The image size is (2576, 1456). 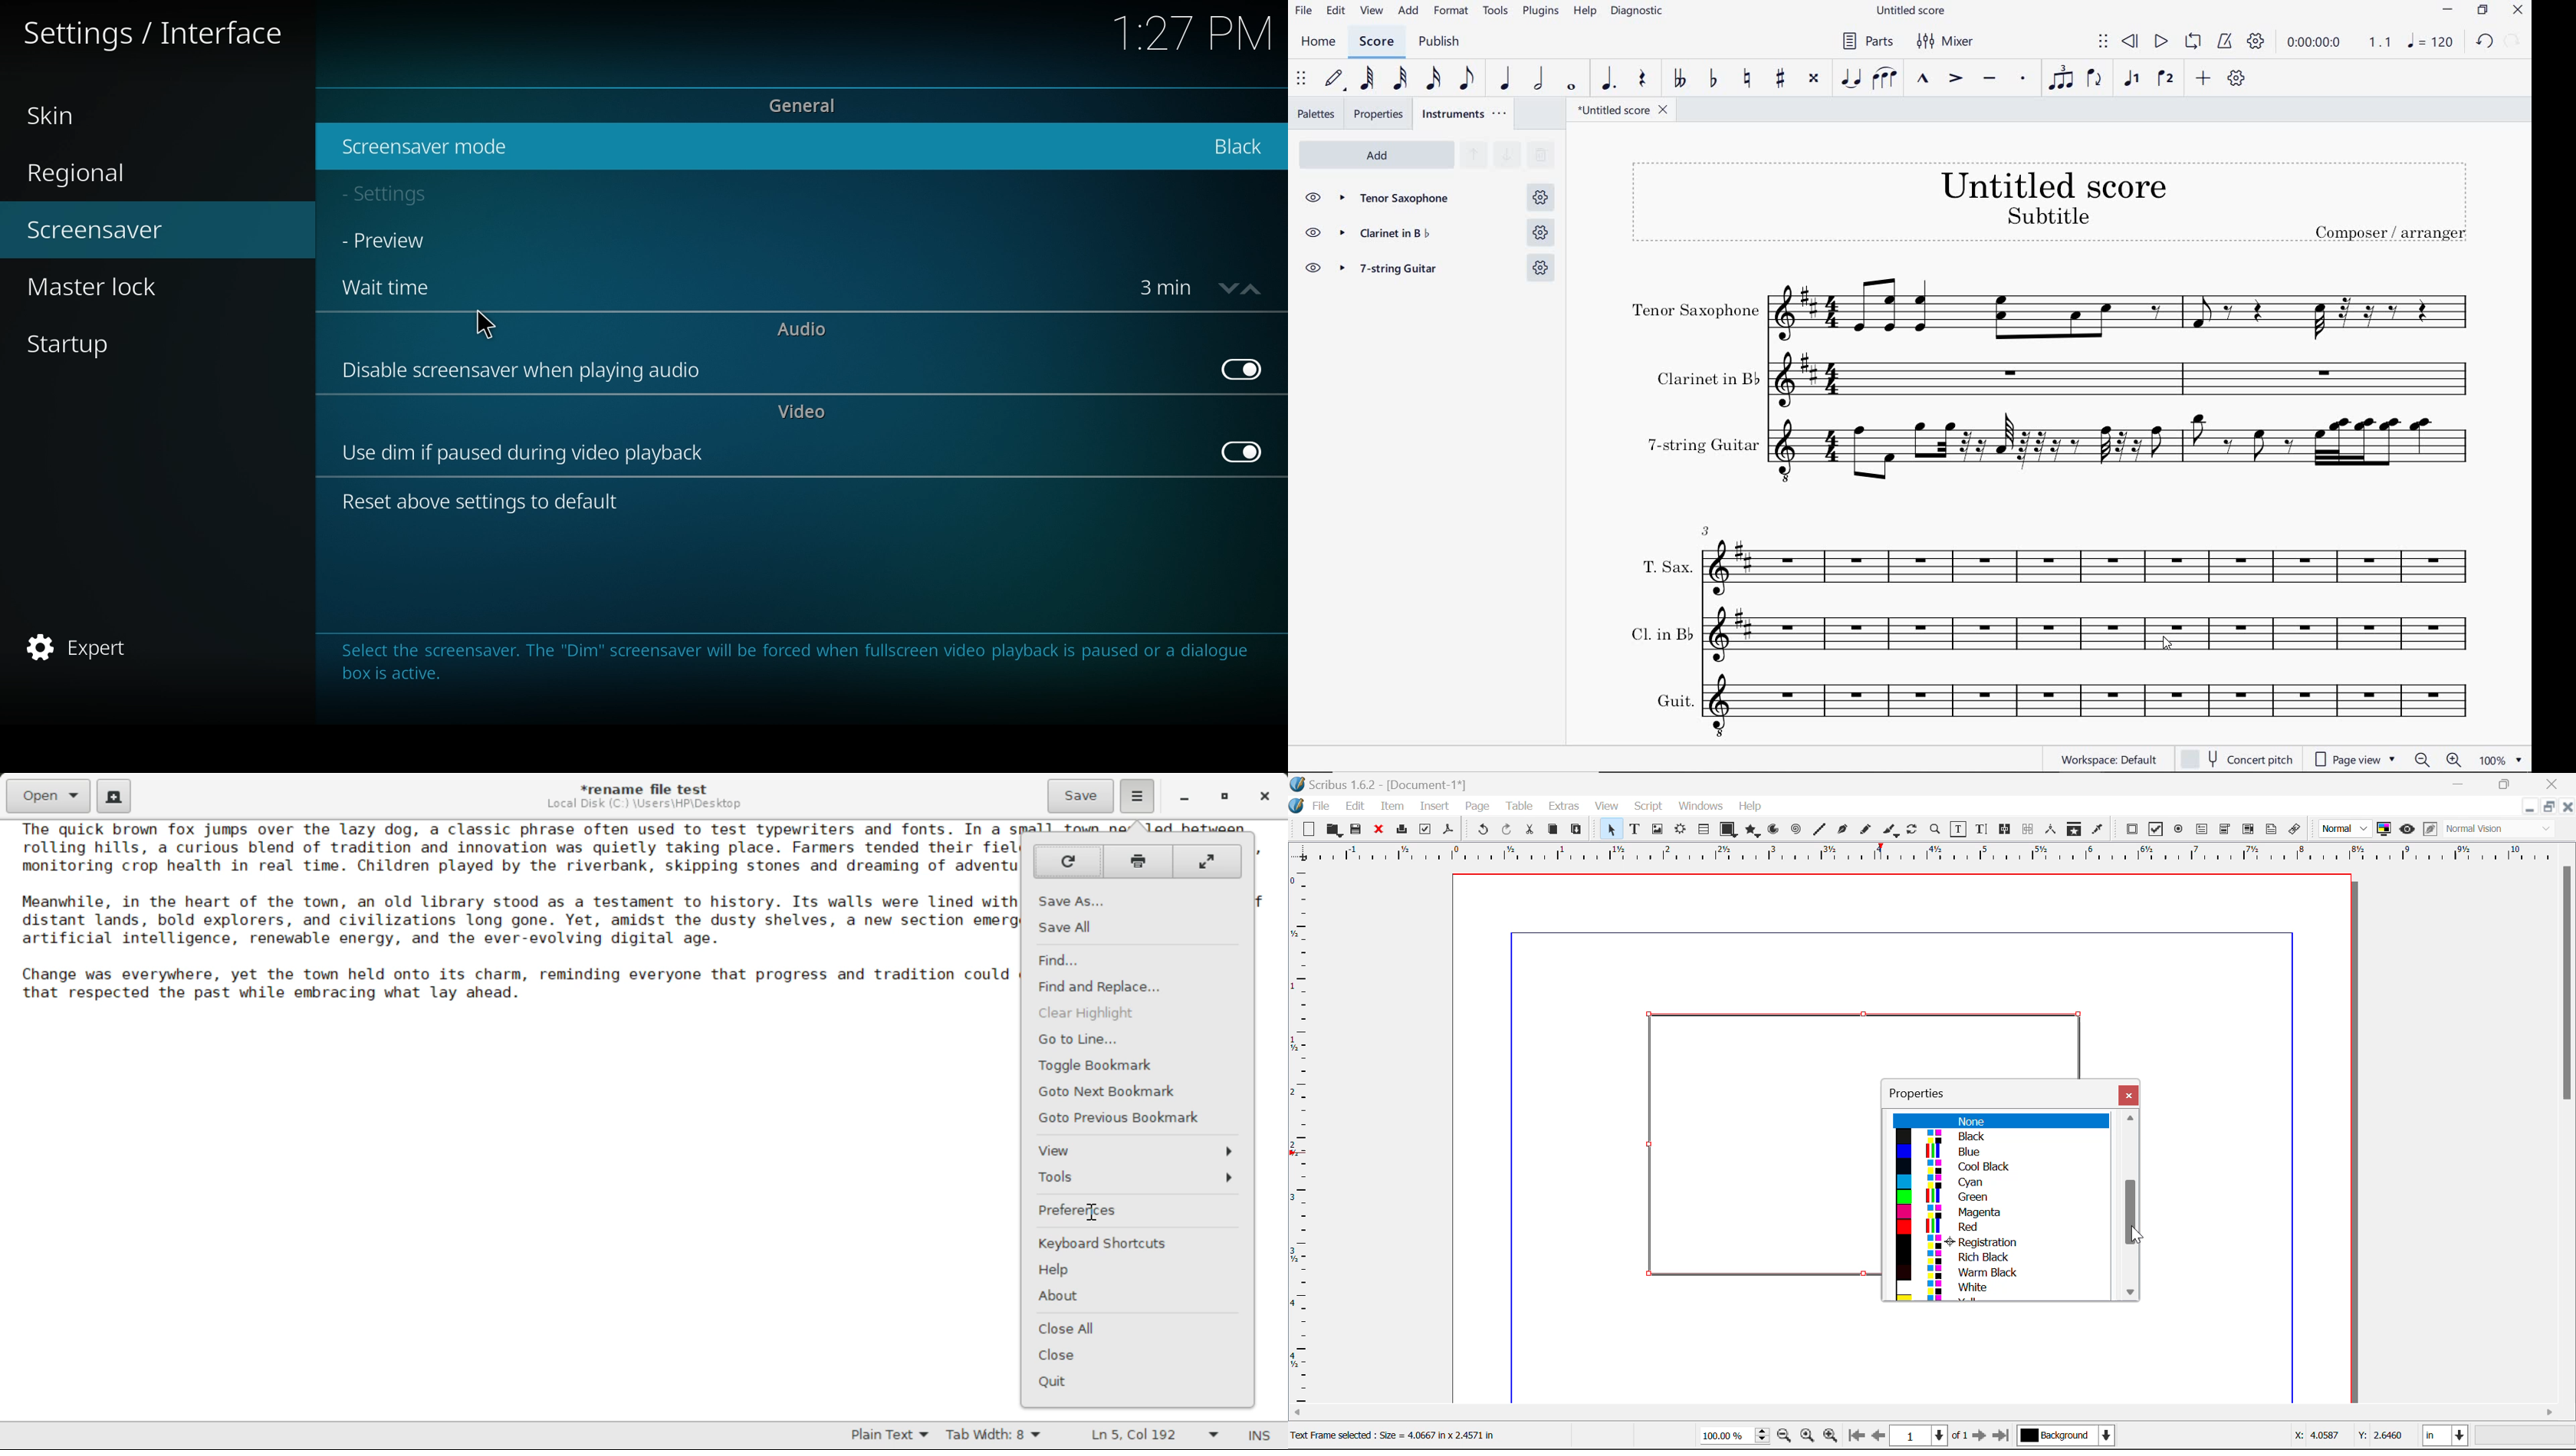 What do you see at coordinates (1468, 77) in the screenshot?
I see `EIGHTH NOTE` at bounding box center [1468, 77].